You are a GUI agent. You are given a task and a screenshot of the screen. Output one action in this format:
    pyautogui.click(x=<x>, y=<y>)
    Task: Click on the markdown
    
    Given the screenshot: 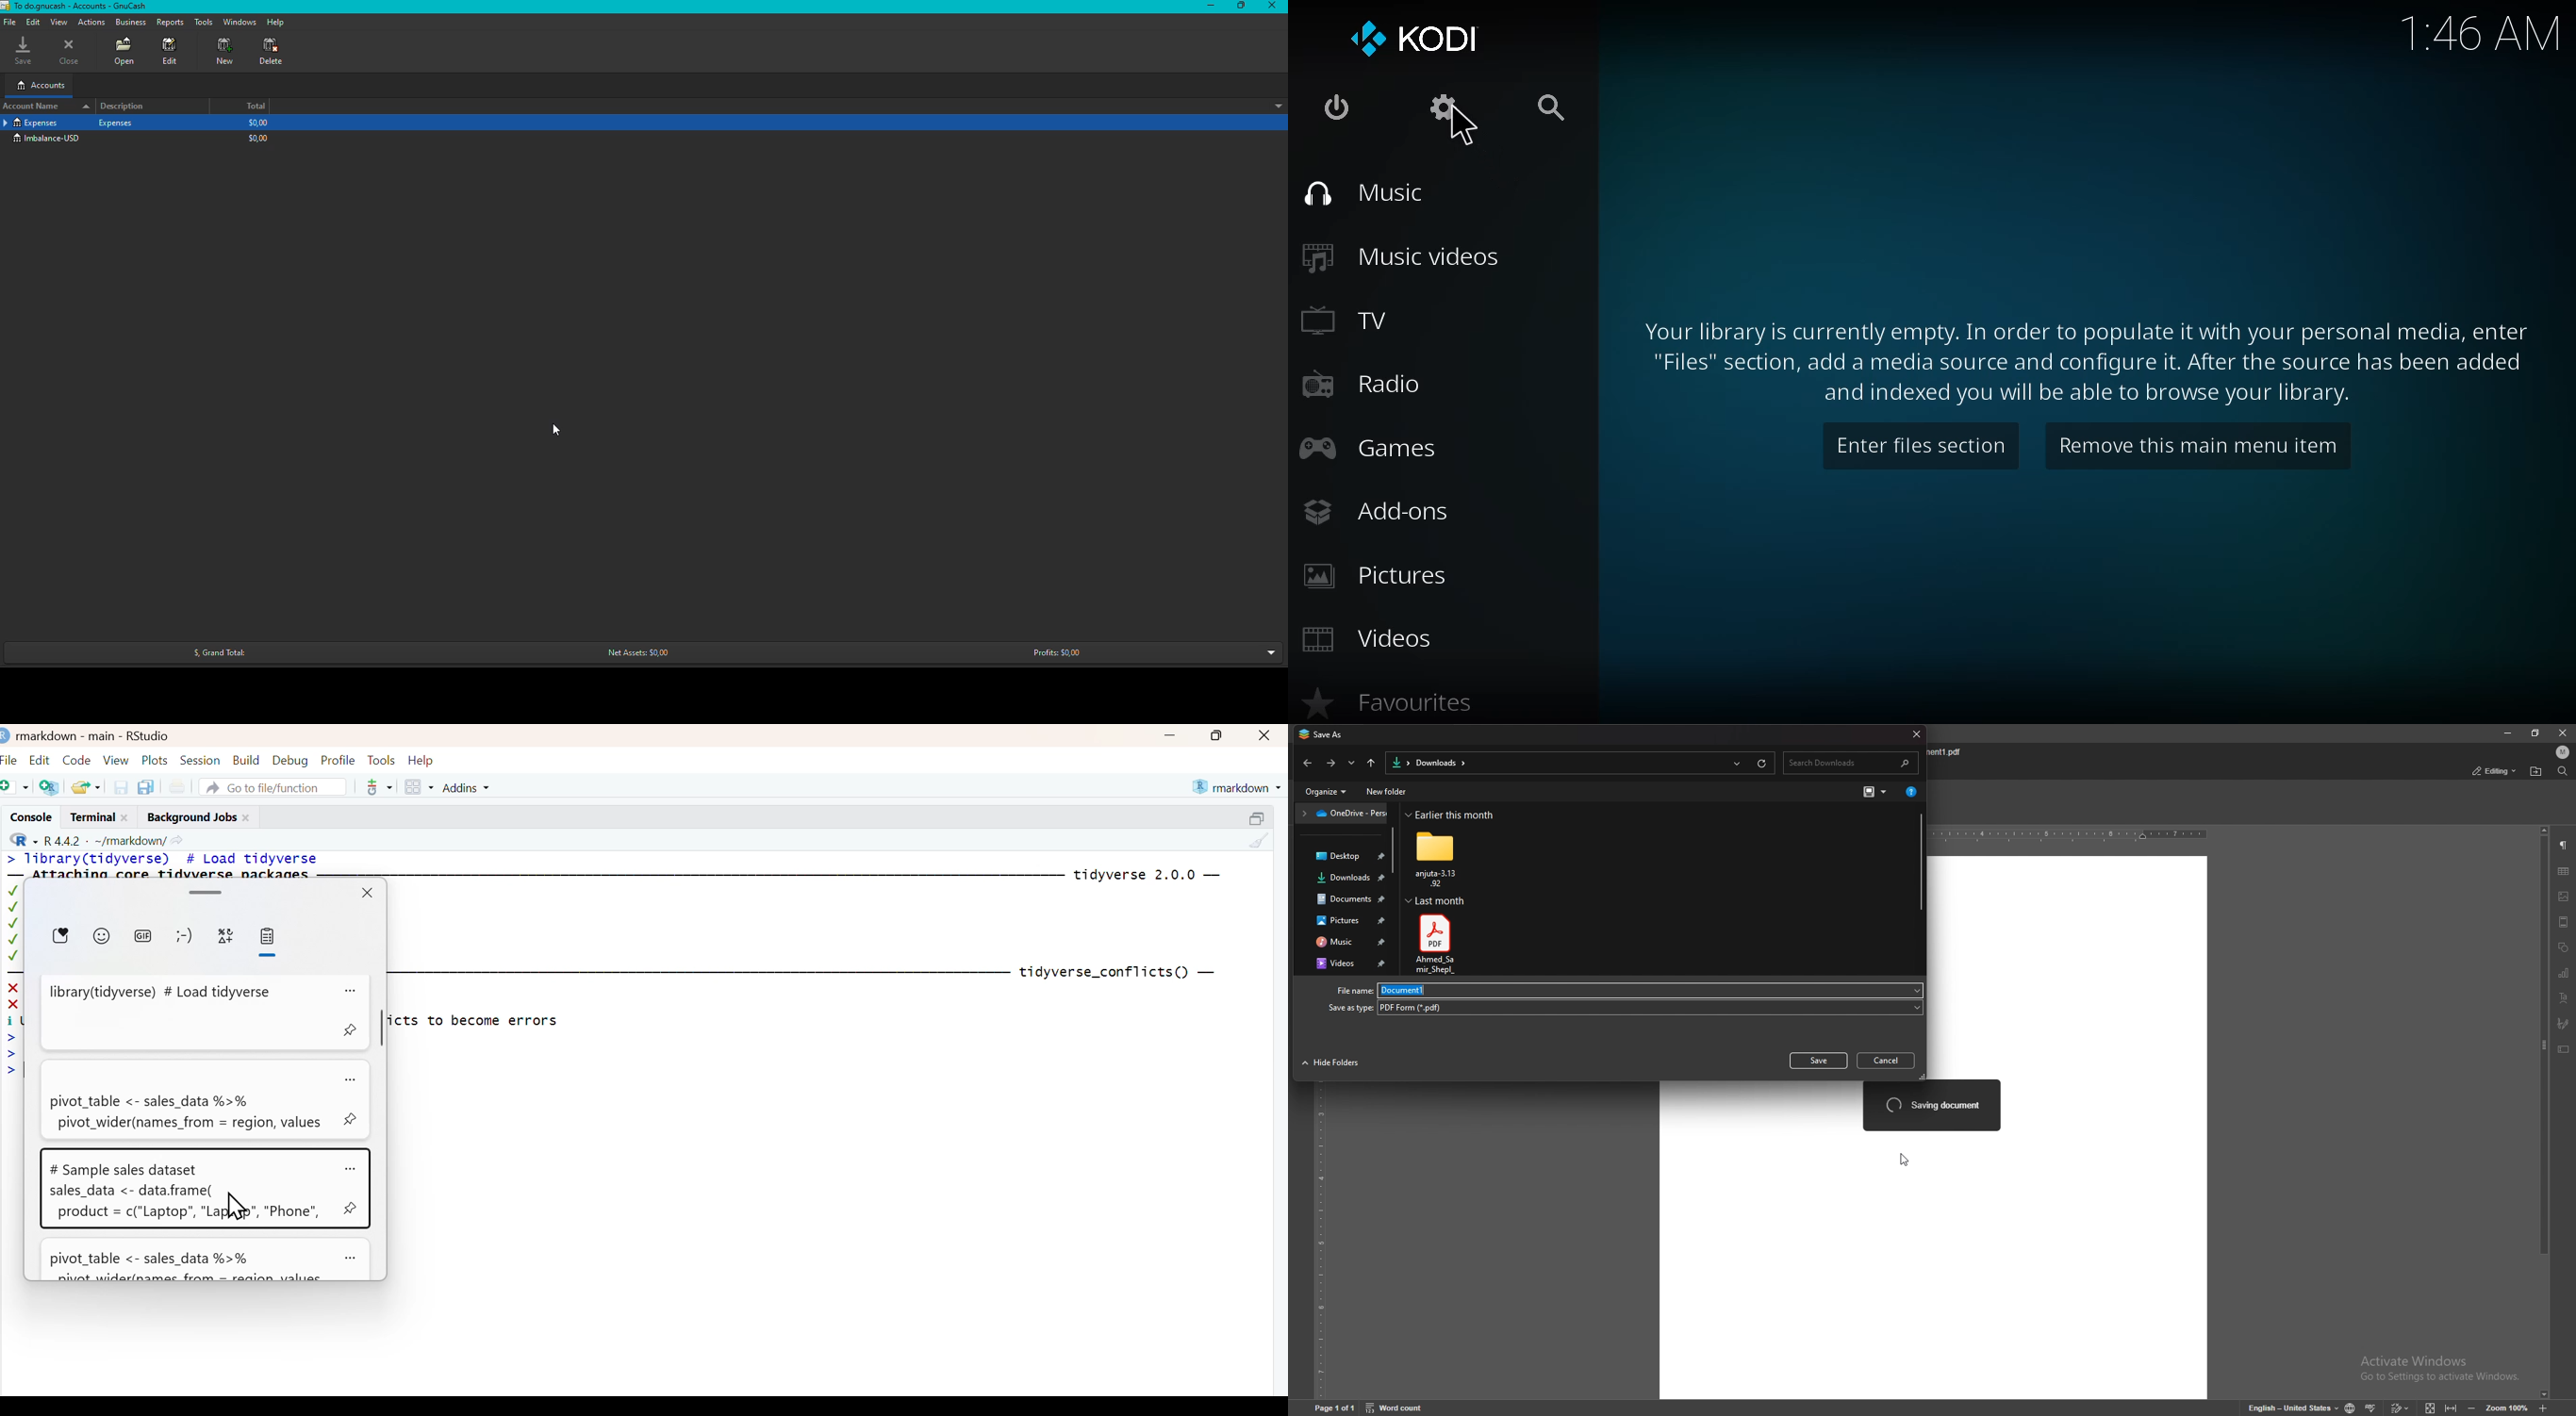 What is the action you would take?
    pyautogui.click(x=1239, y=785)
    